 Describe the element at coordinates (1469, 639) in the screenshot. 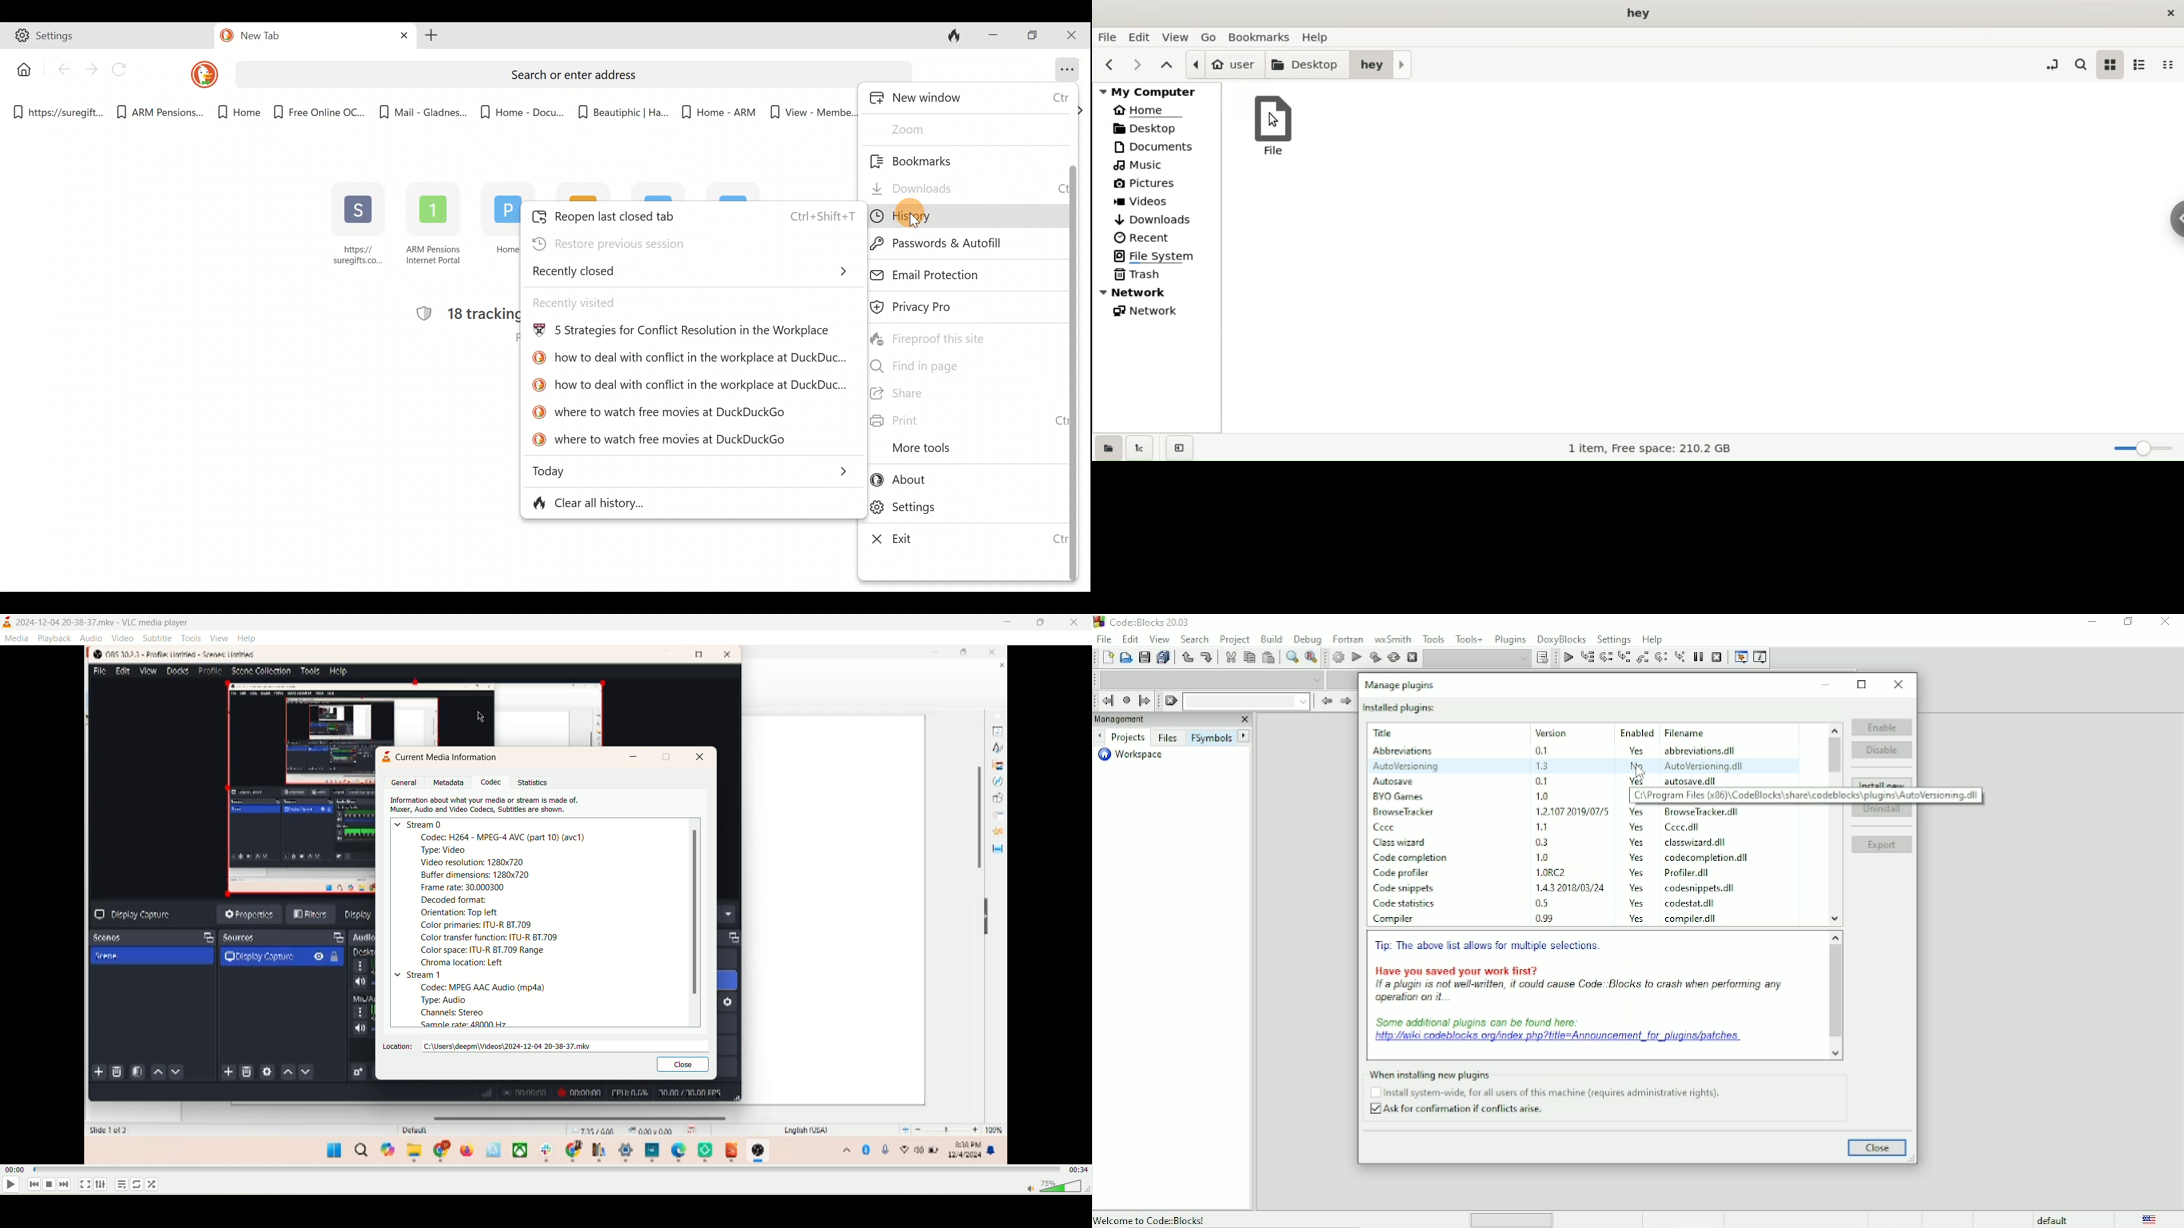

I see `Tools+` at that location.